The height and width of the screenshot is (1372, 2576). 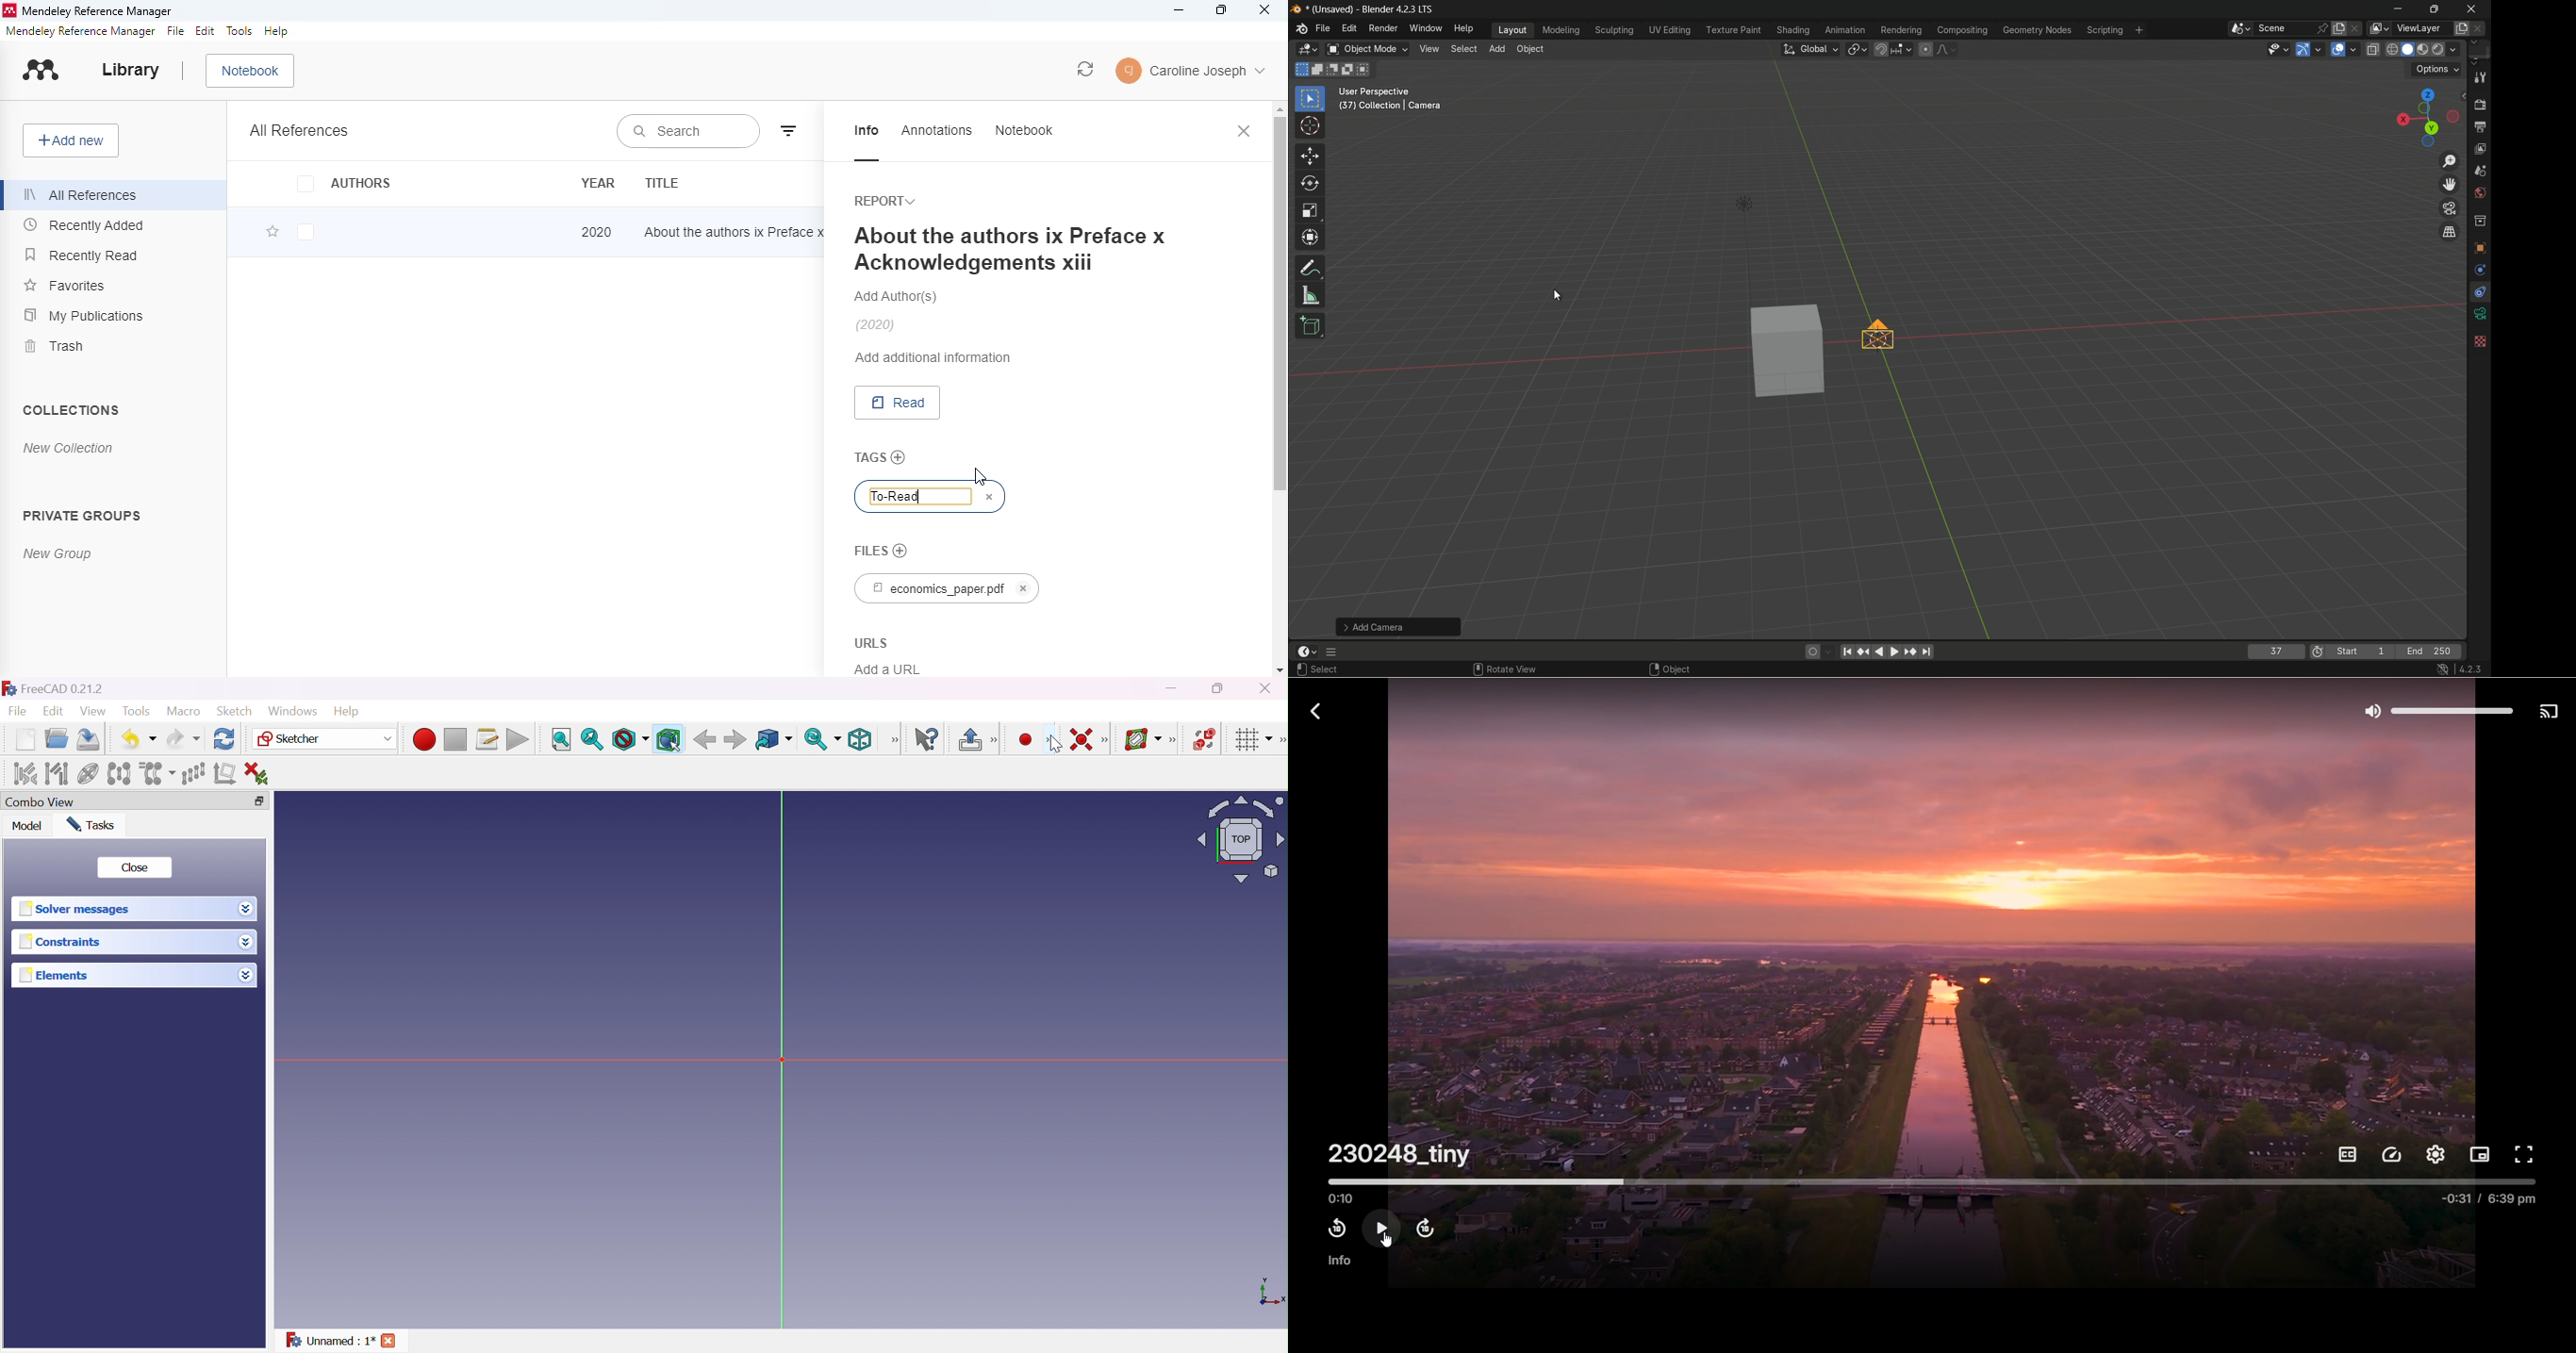 I want to click on overlays, so click(x=2356, y=49).